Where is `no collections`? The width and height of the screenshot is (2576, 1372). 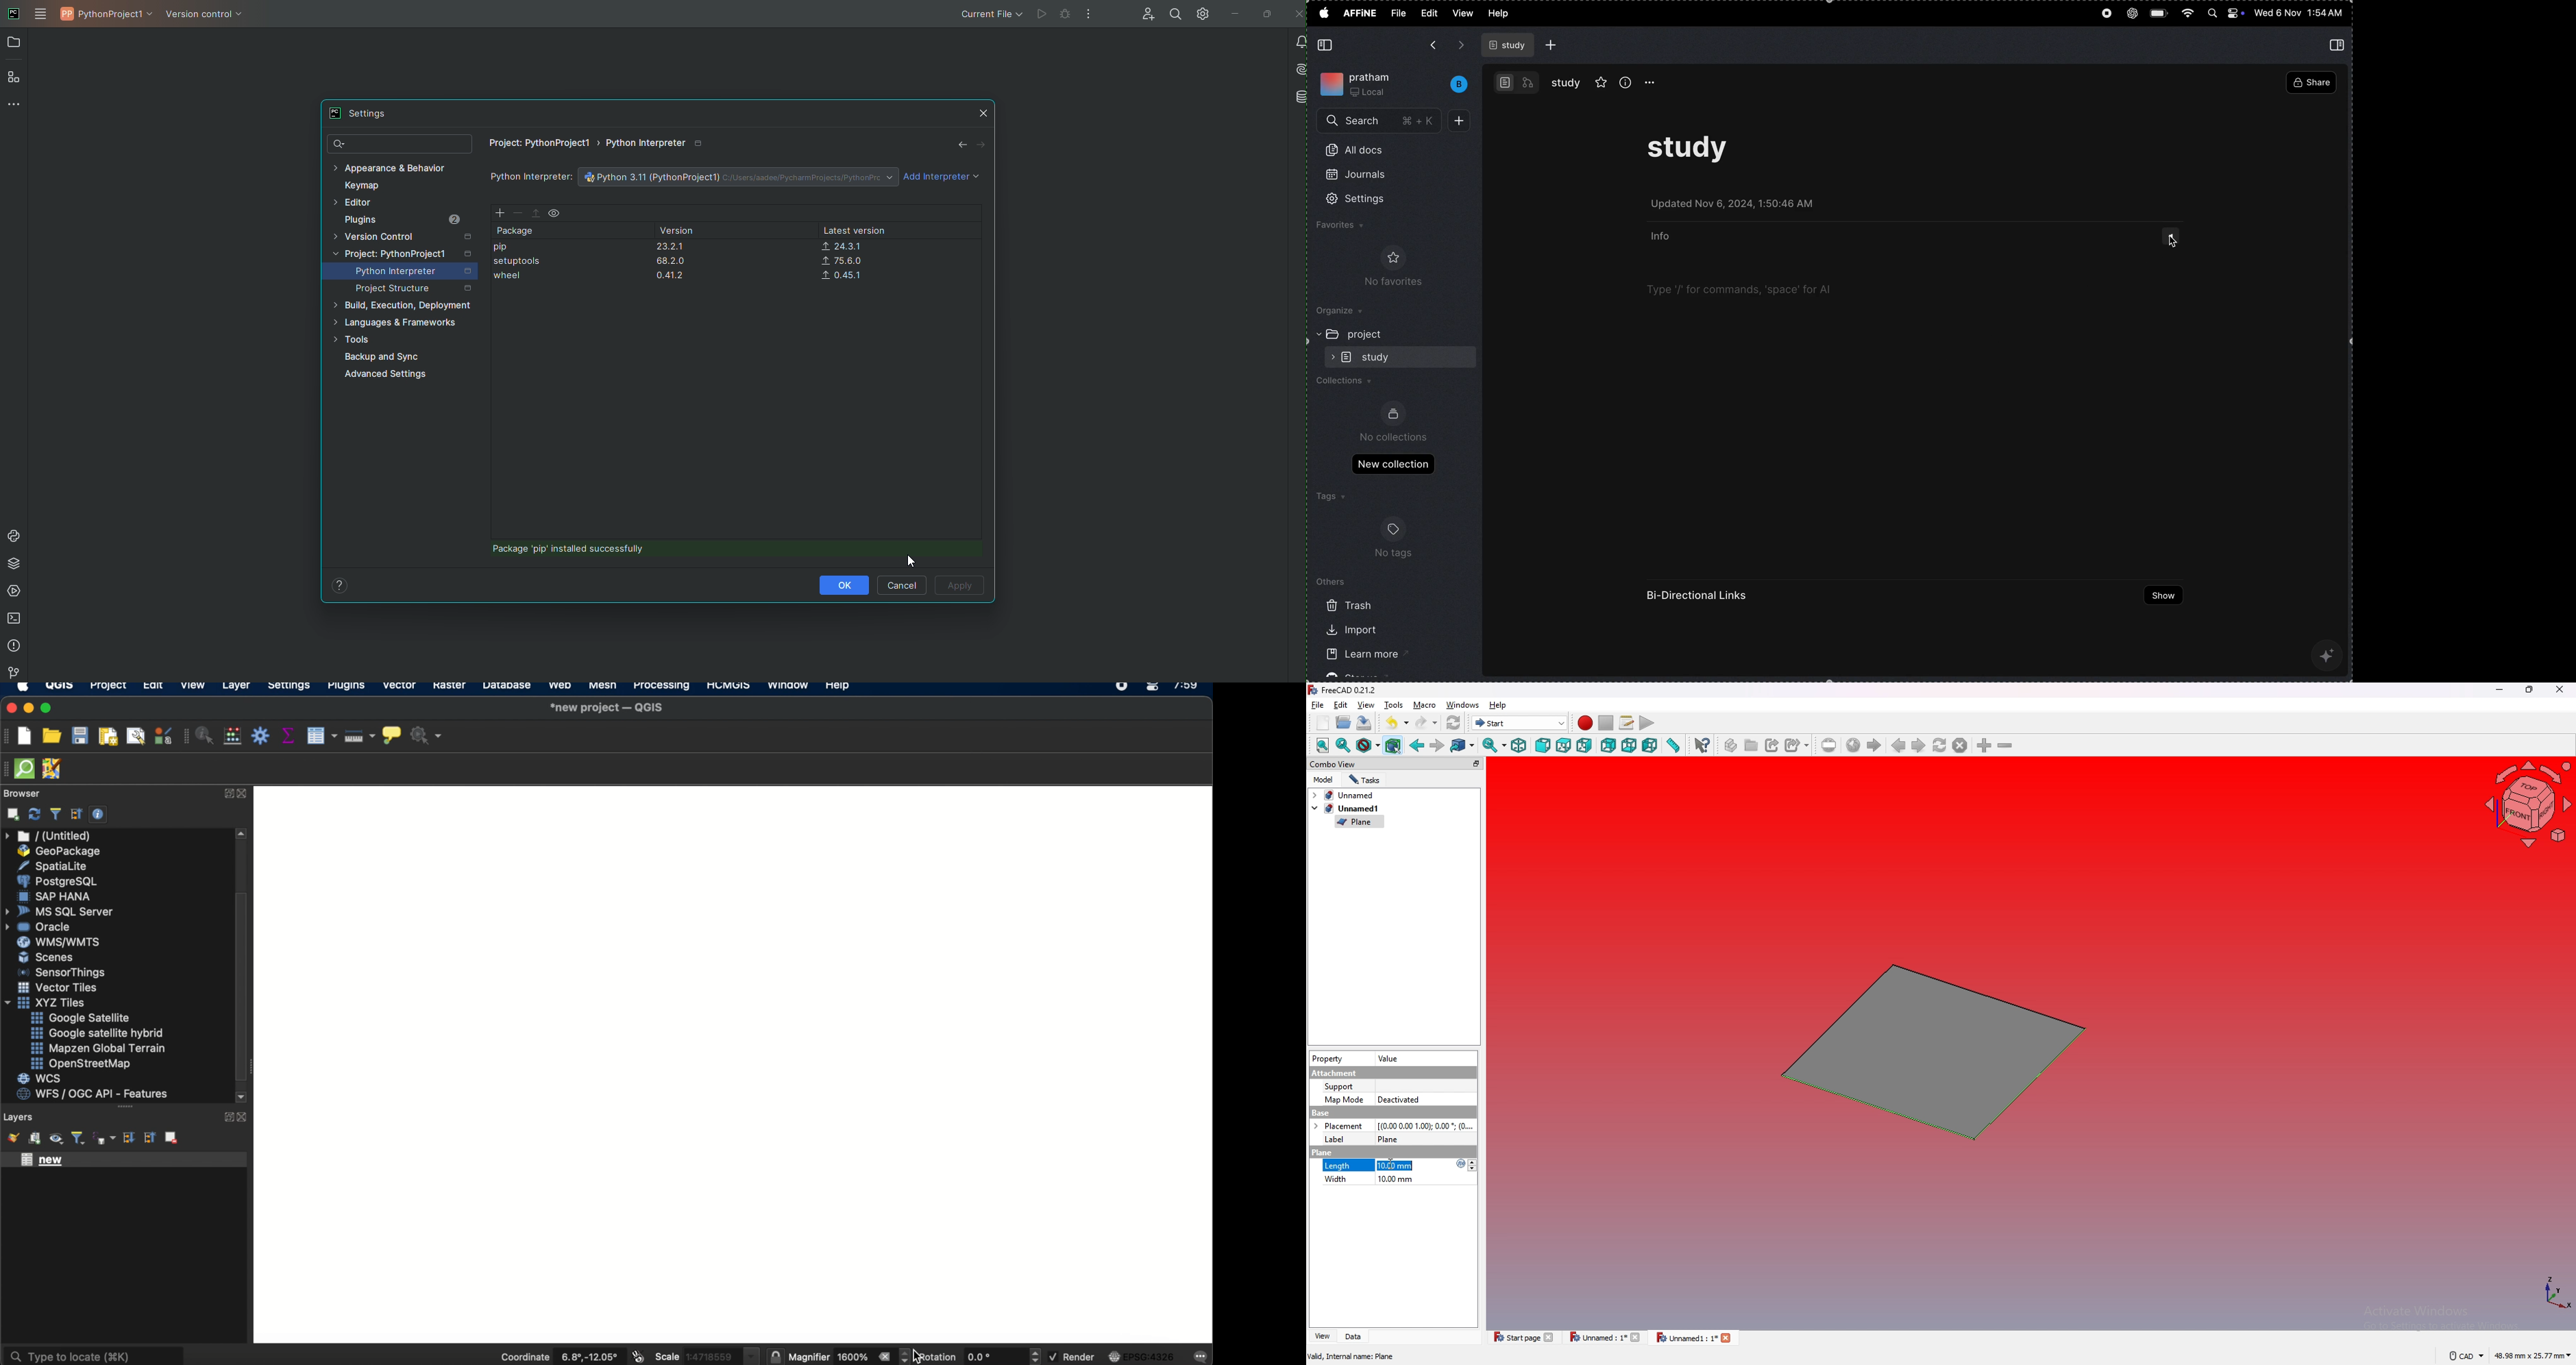
no collections is located at coordinates (1395, 437).